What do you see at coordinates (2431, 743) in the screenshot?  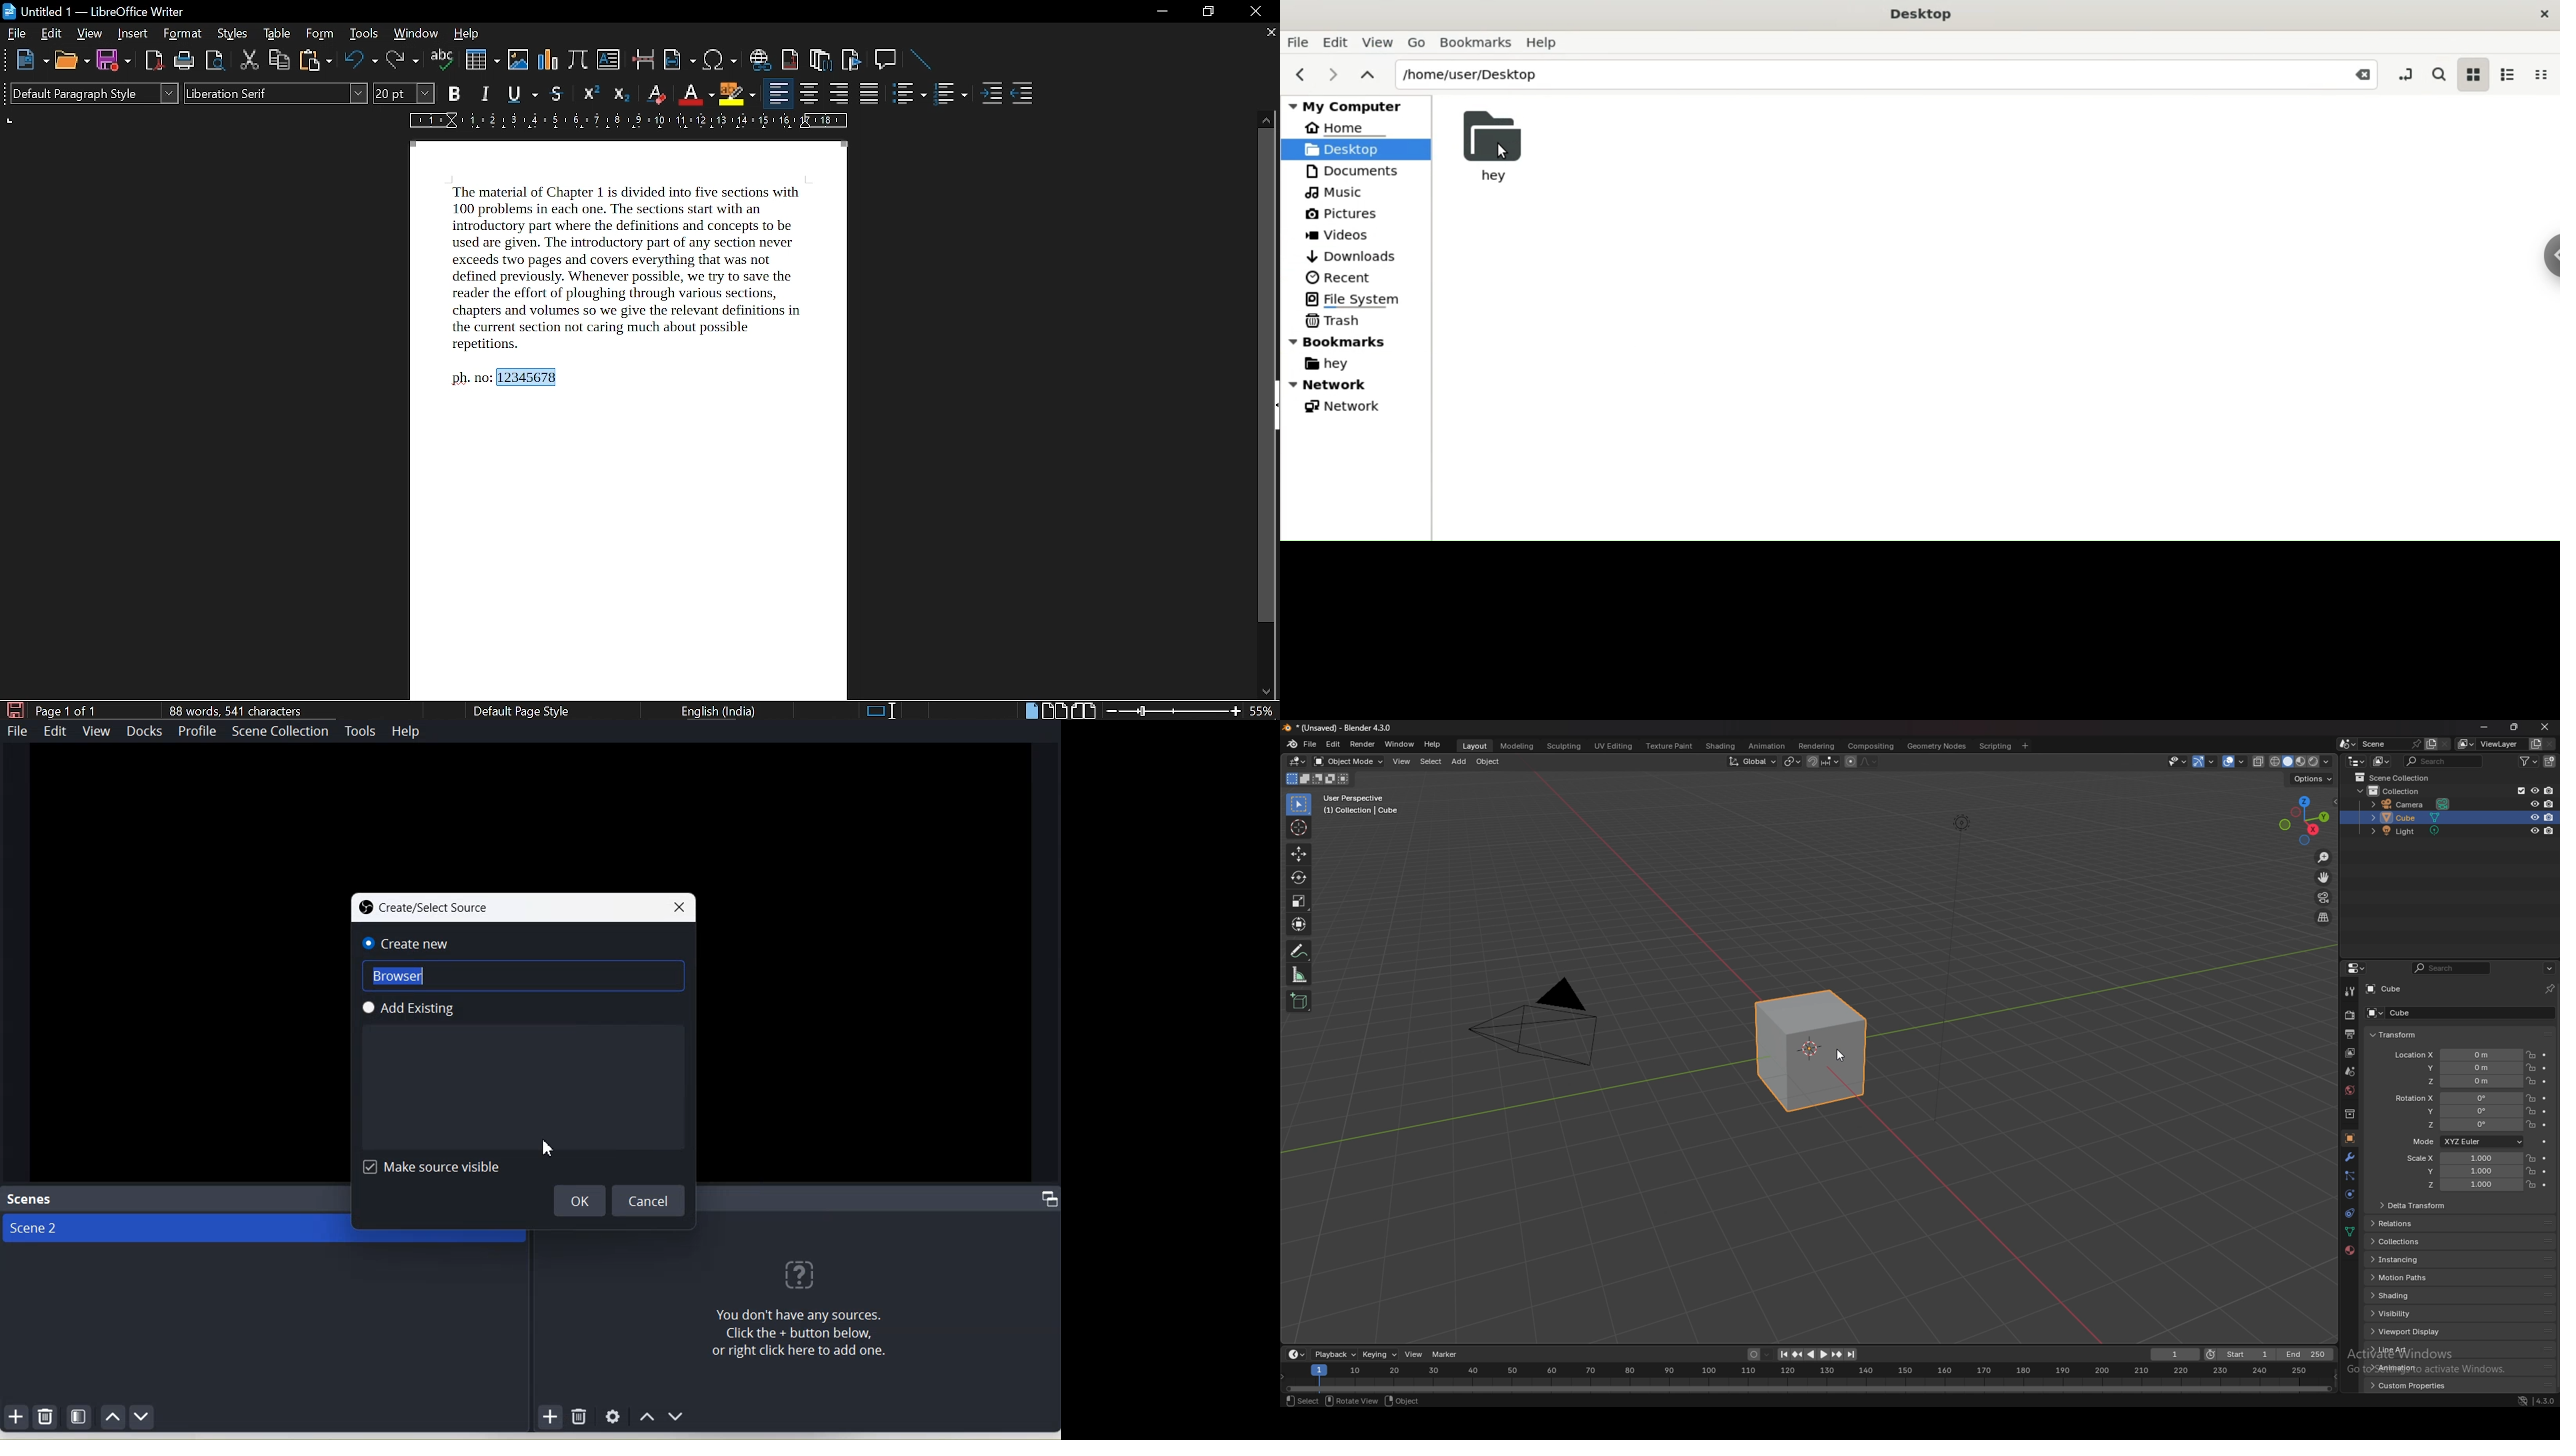 I see `new scene` at bounding box center [2431, 743].